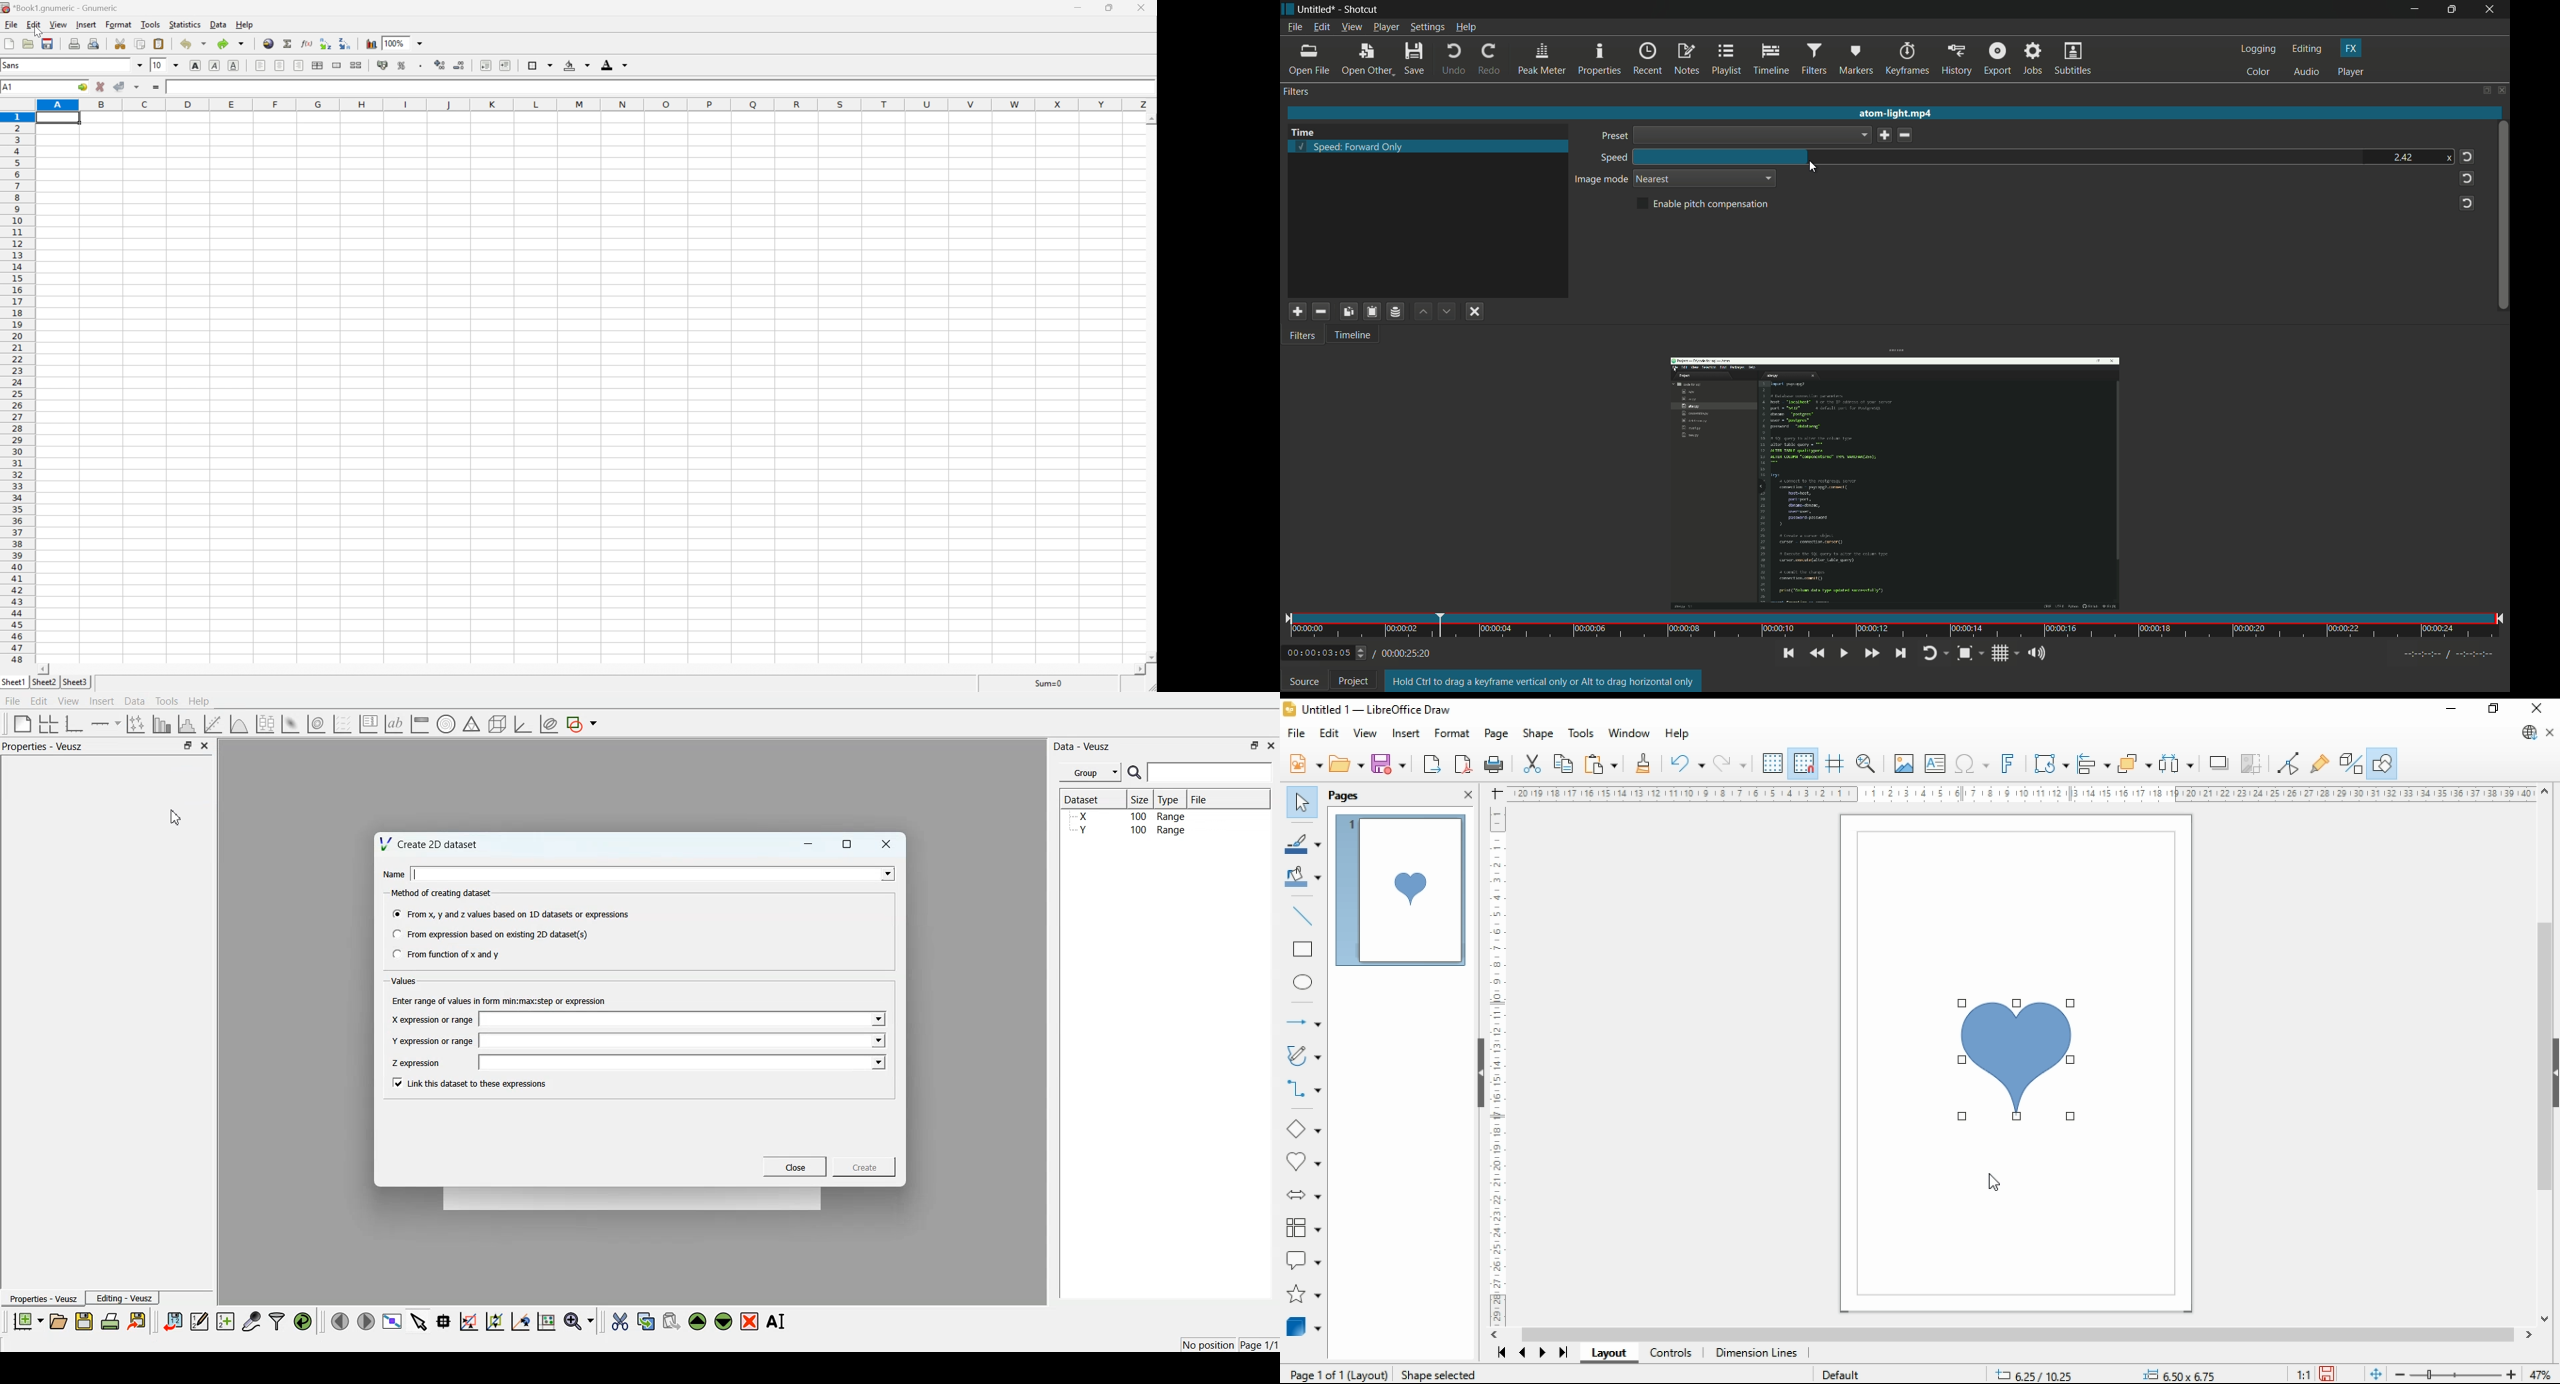 The image size is (2576, 1400). What do you see at coordinates (1052, 685) in the screenshot?
I see `sum=0` at bounding box center [1052, 685].